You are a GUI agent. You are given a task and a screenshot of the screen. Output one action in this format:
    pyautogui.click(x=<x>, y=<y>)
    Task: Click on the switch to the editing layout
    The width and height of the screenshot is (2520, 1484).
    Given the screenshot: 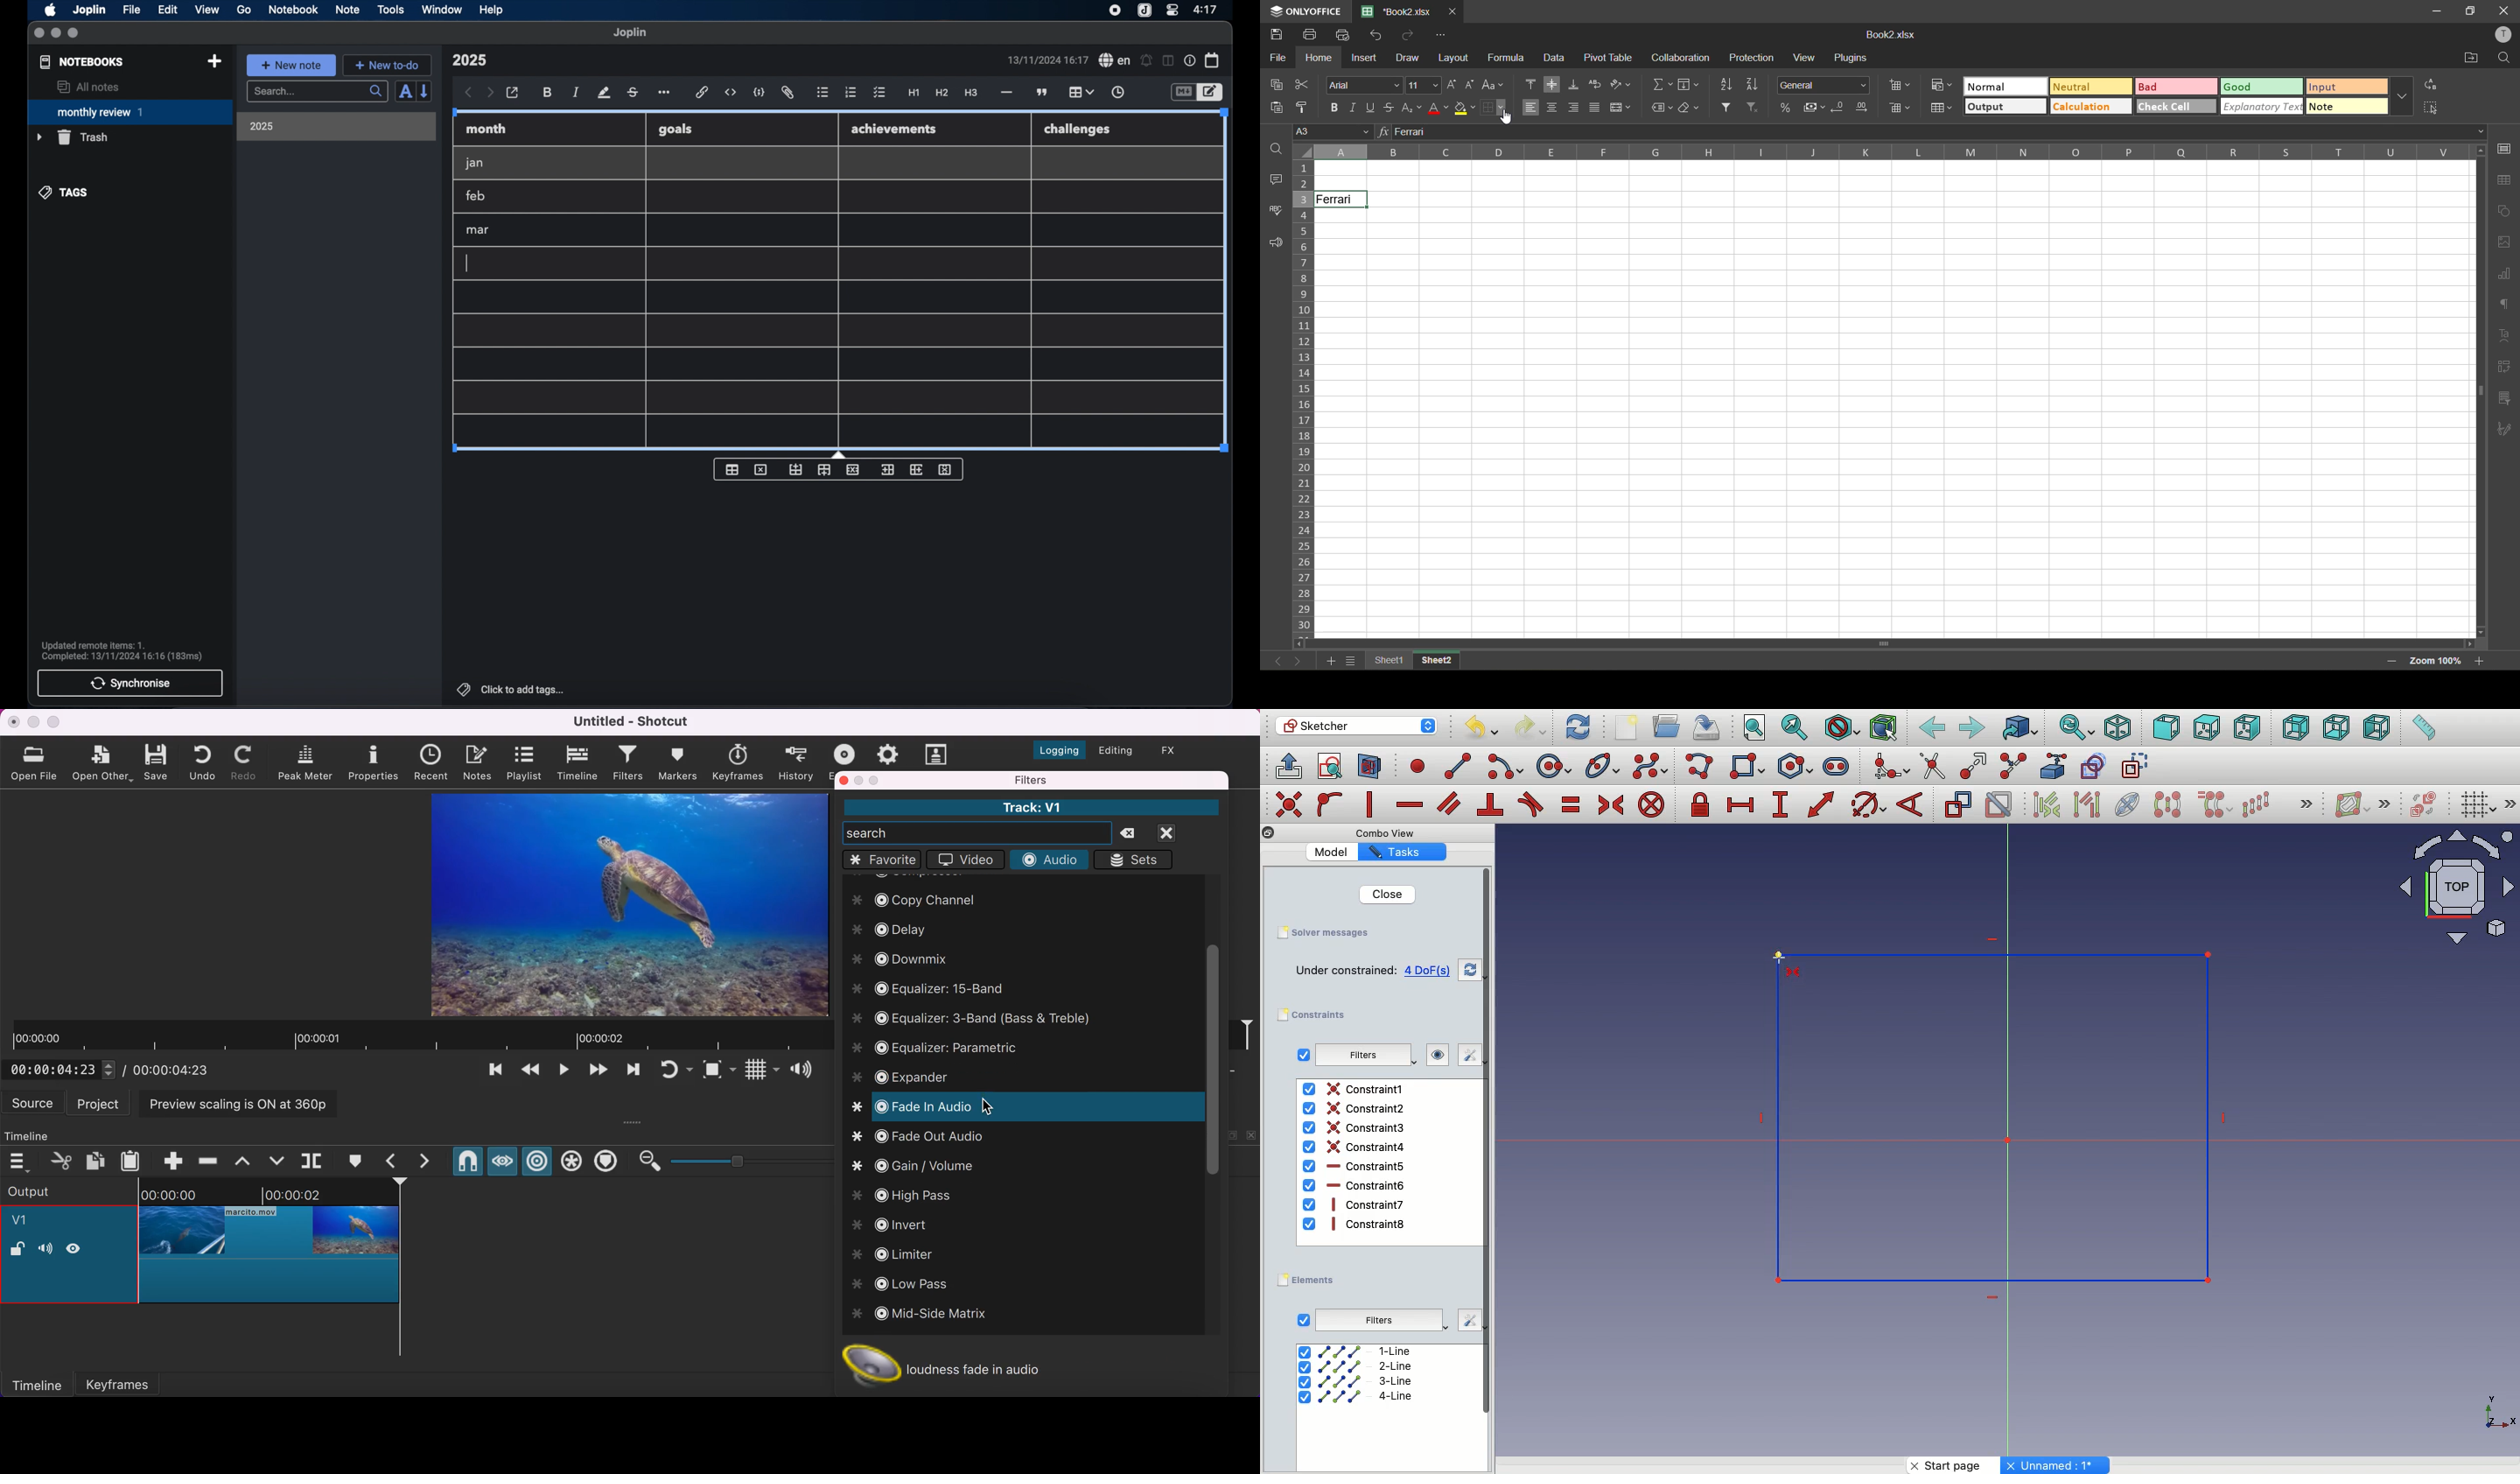 What is the action you would take?
    pyautogui.click(x=1114, y=752)
    